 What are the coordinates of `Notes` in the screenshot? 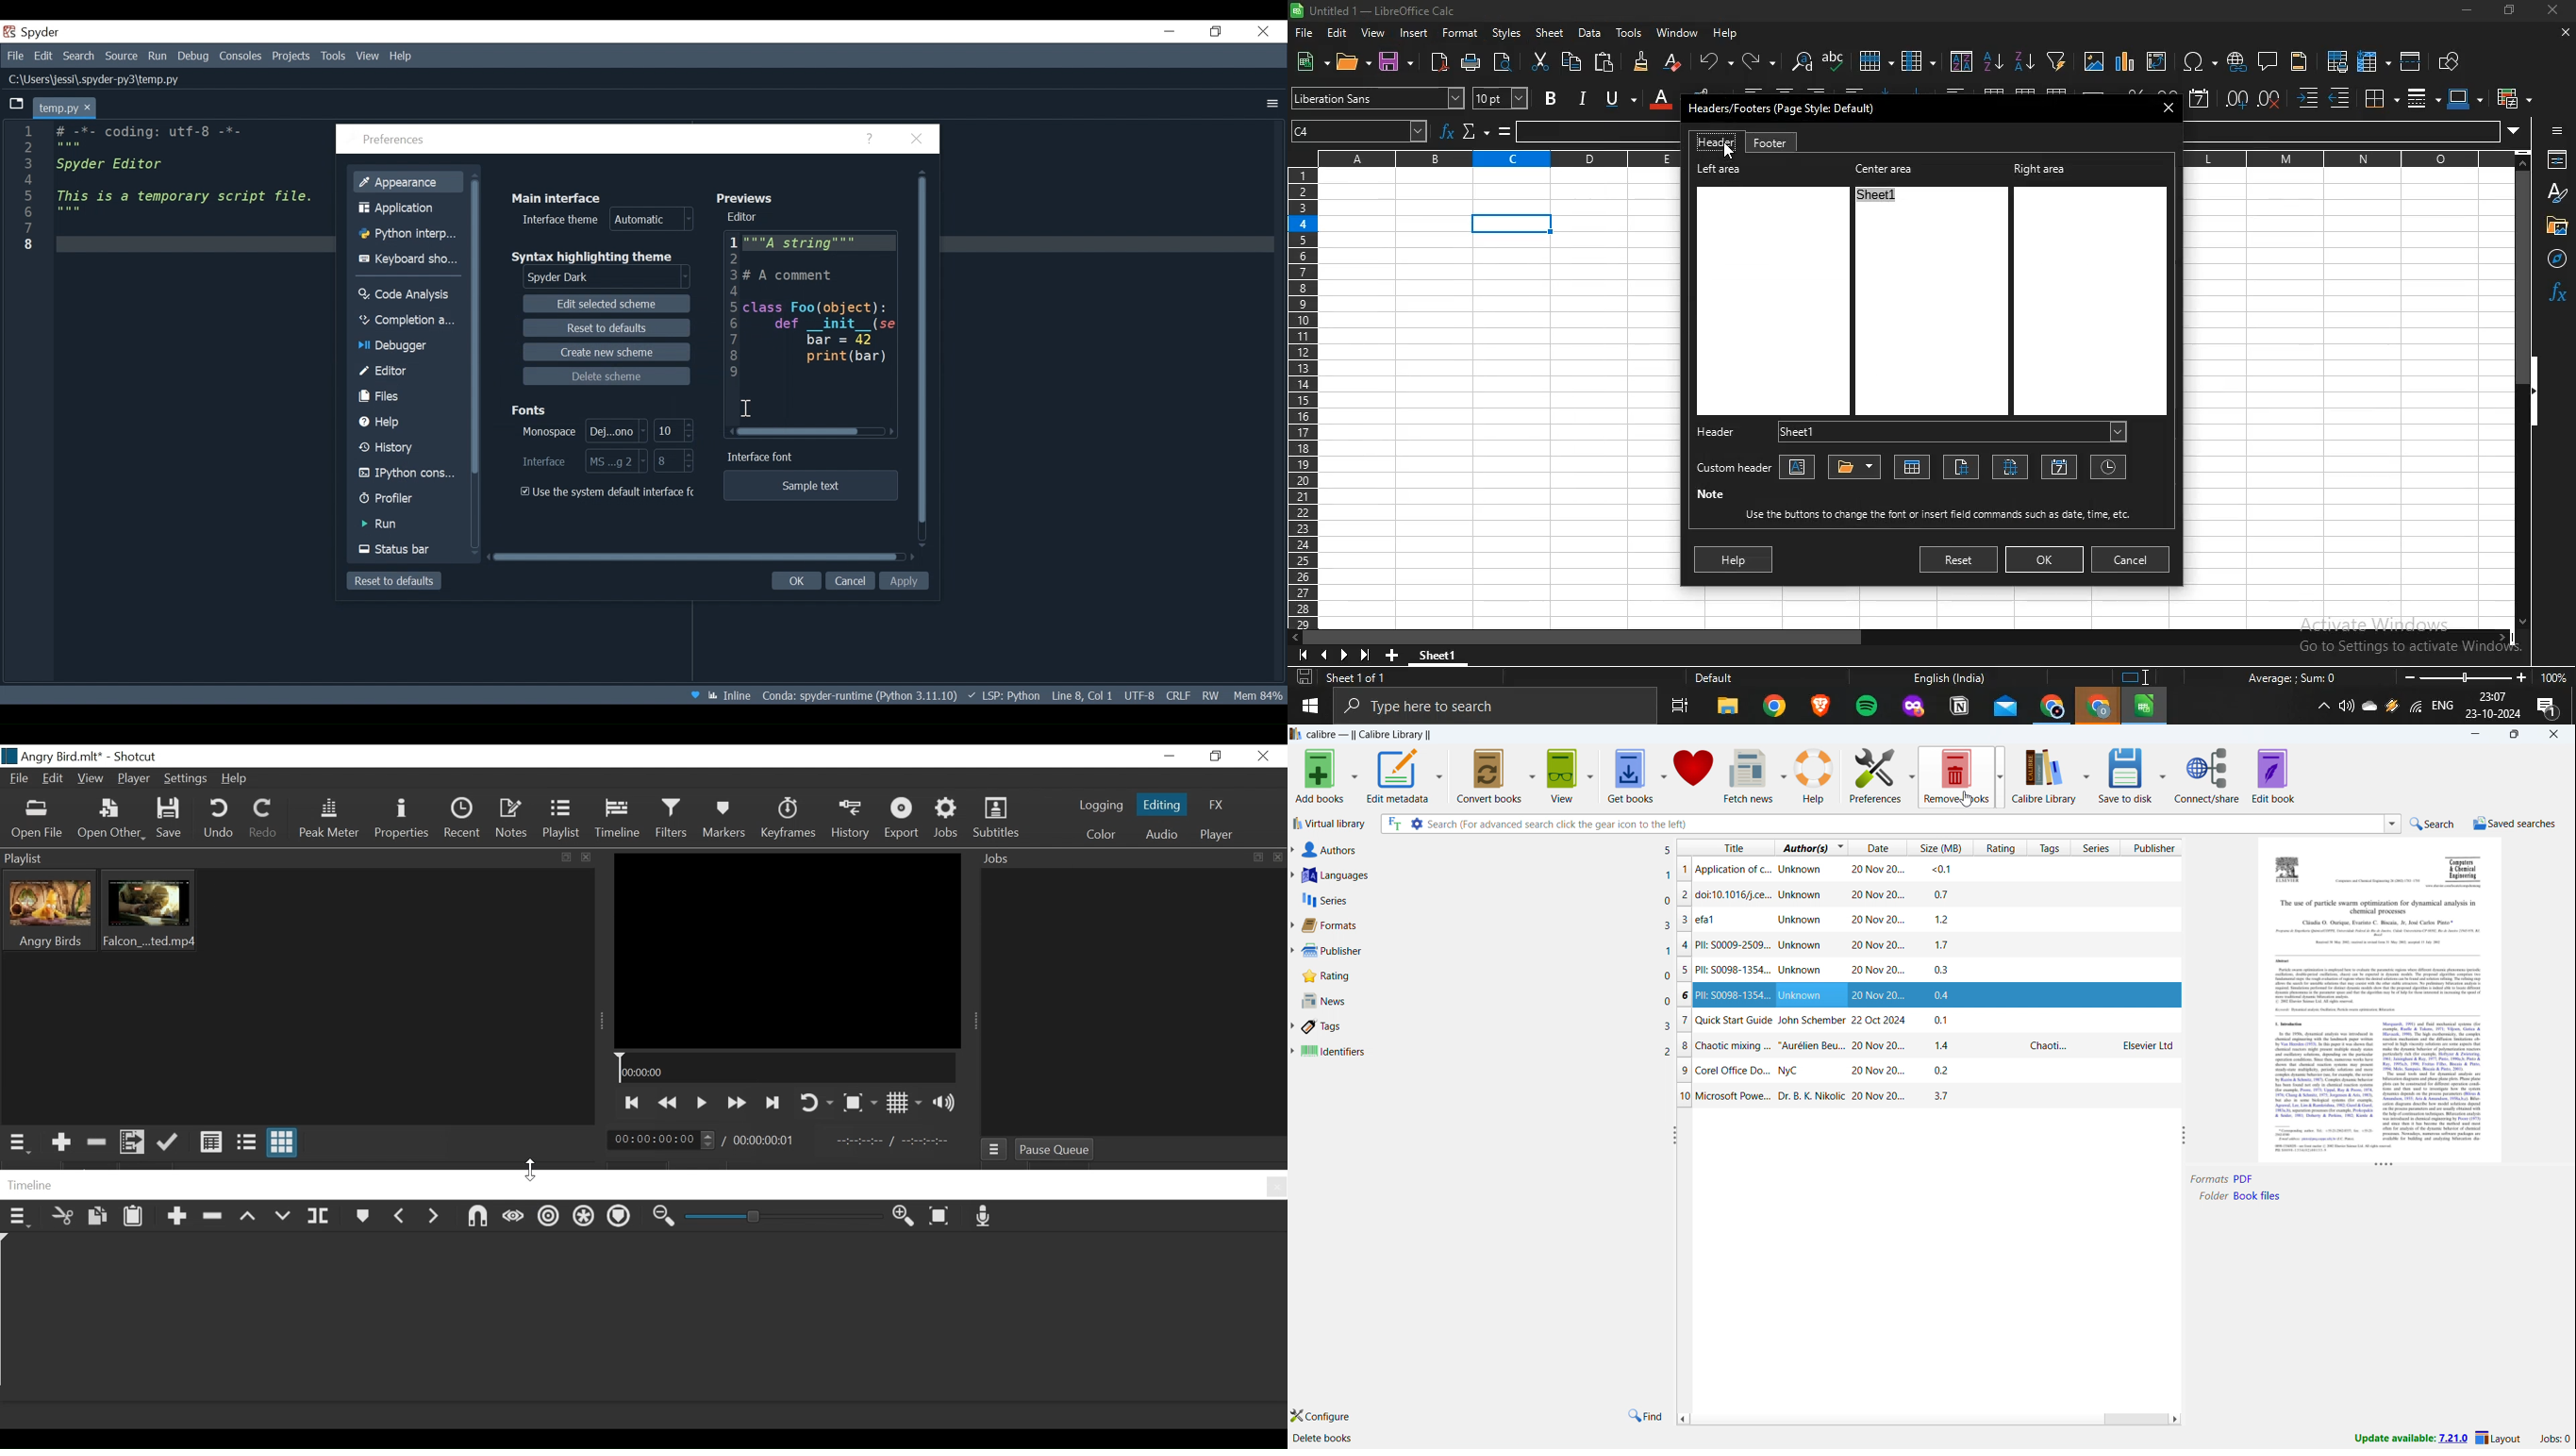 It's located at (510, 820).